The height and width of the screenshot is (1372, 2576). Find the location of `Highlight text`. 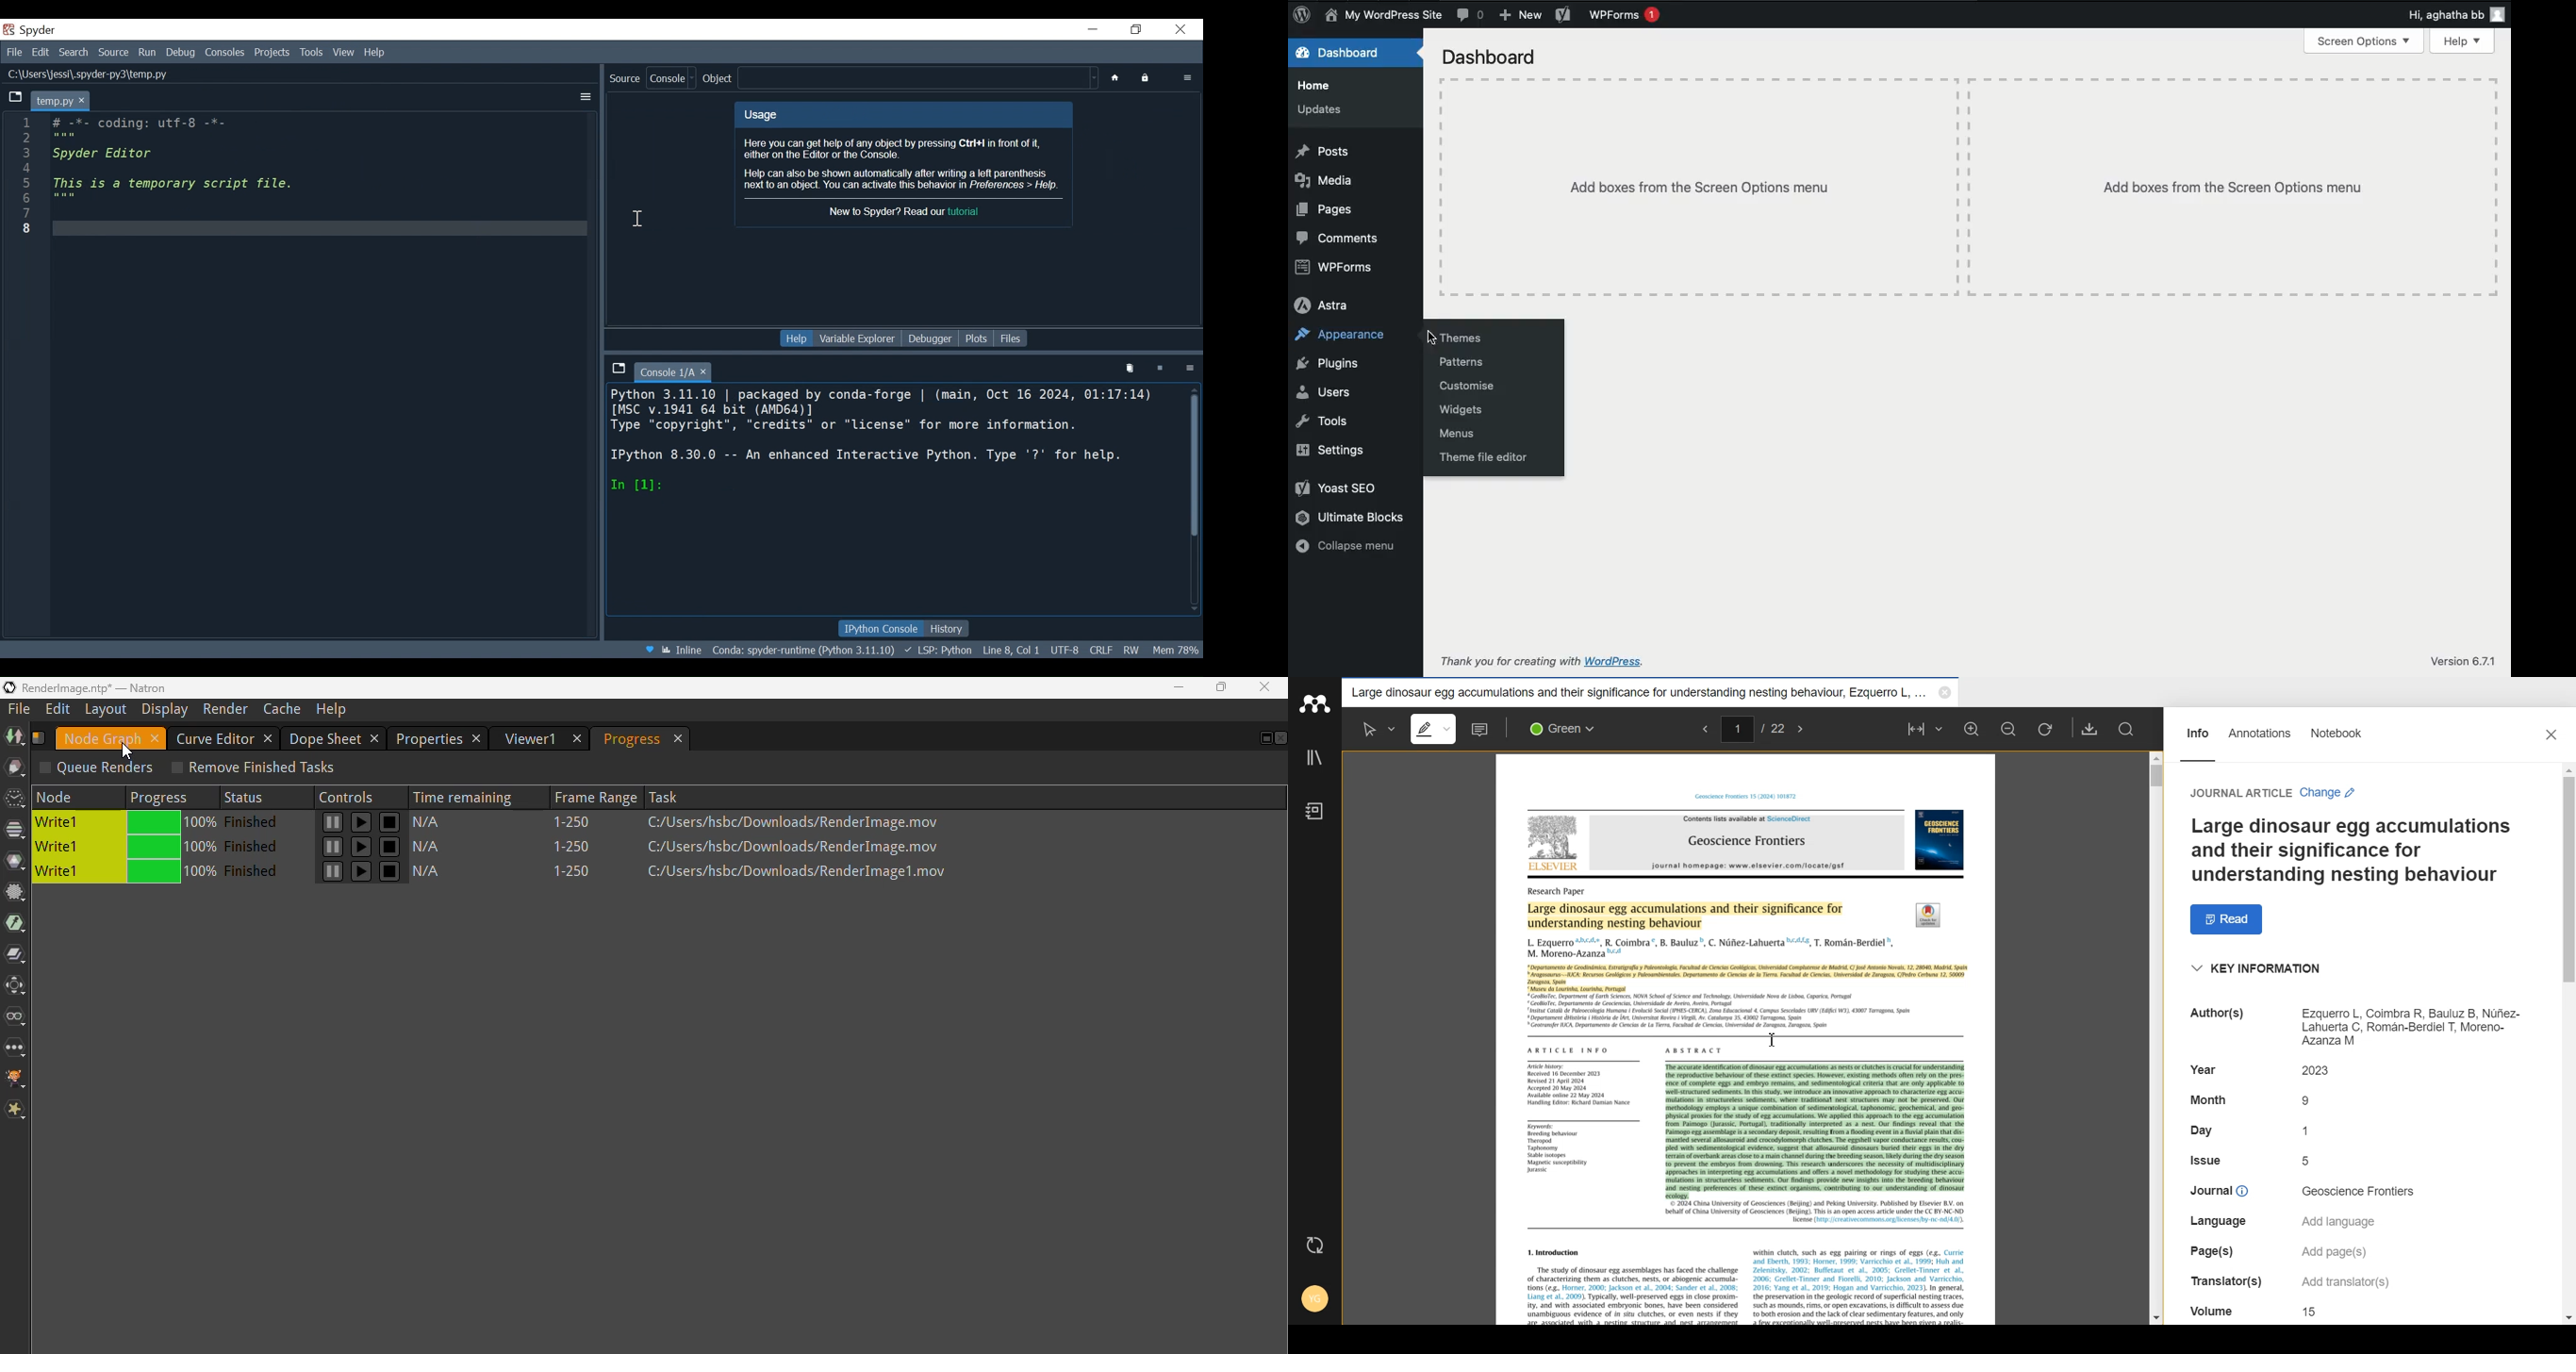

Highlight text is located at coordinates (1437, 729).